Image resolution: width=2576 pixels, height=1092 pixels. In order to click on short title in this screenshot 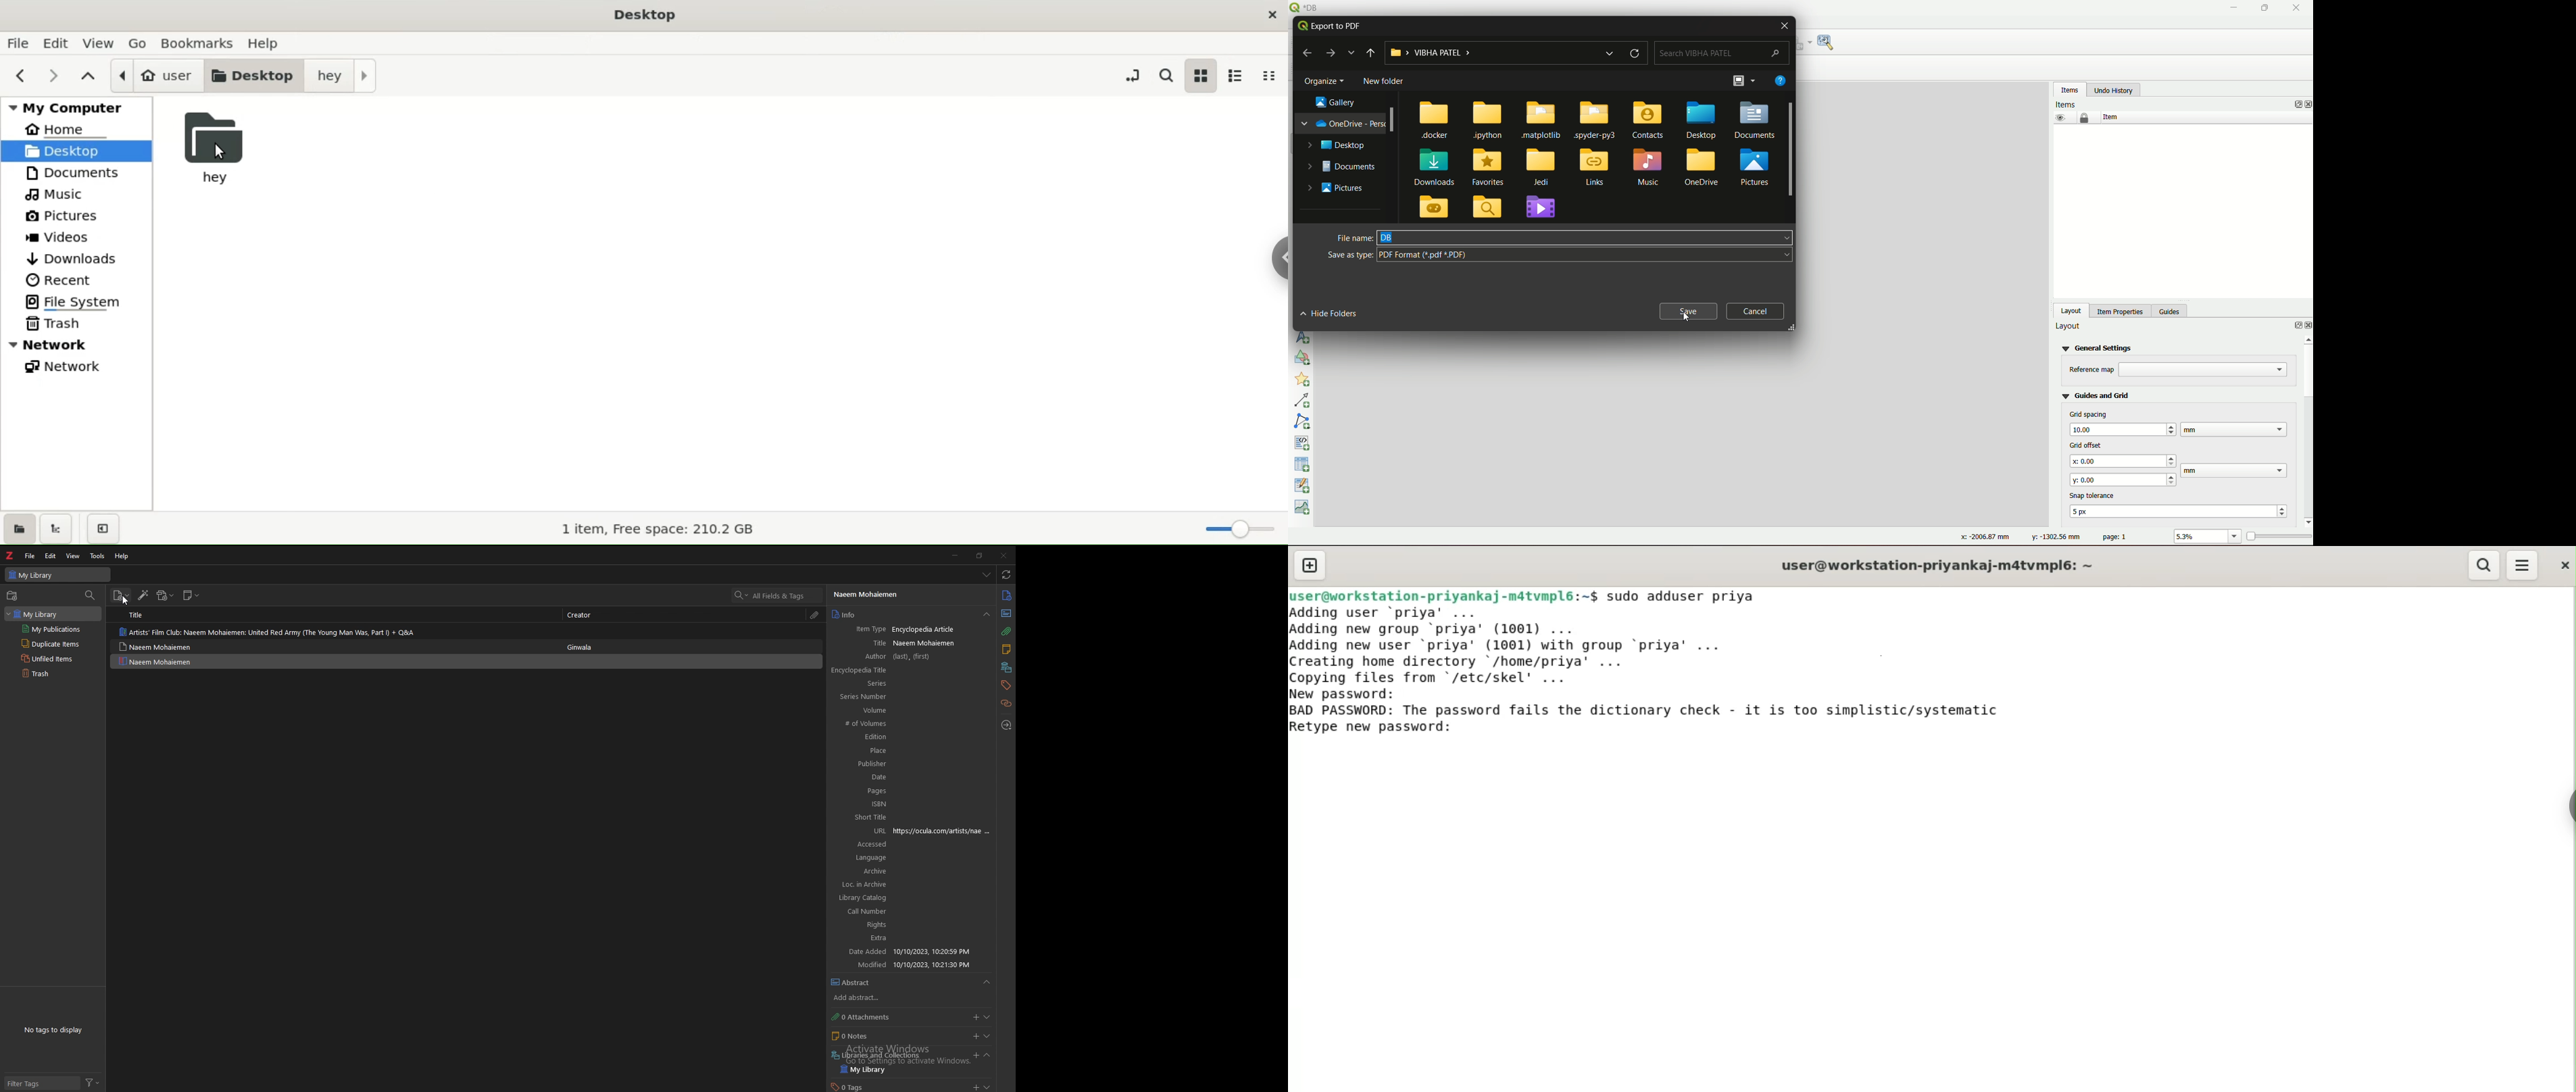, I will do `click(860, 817)`.